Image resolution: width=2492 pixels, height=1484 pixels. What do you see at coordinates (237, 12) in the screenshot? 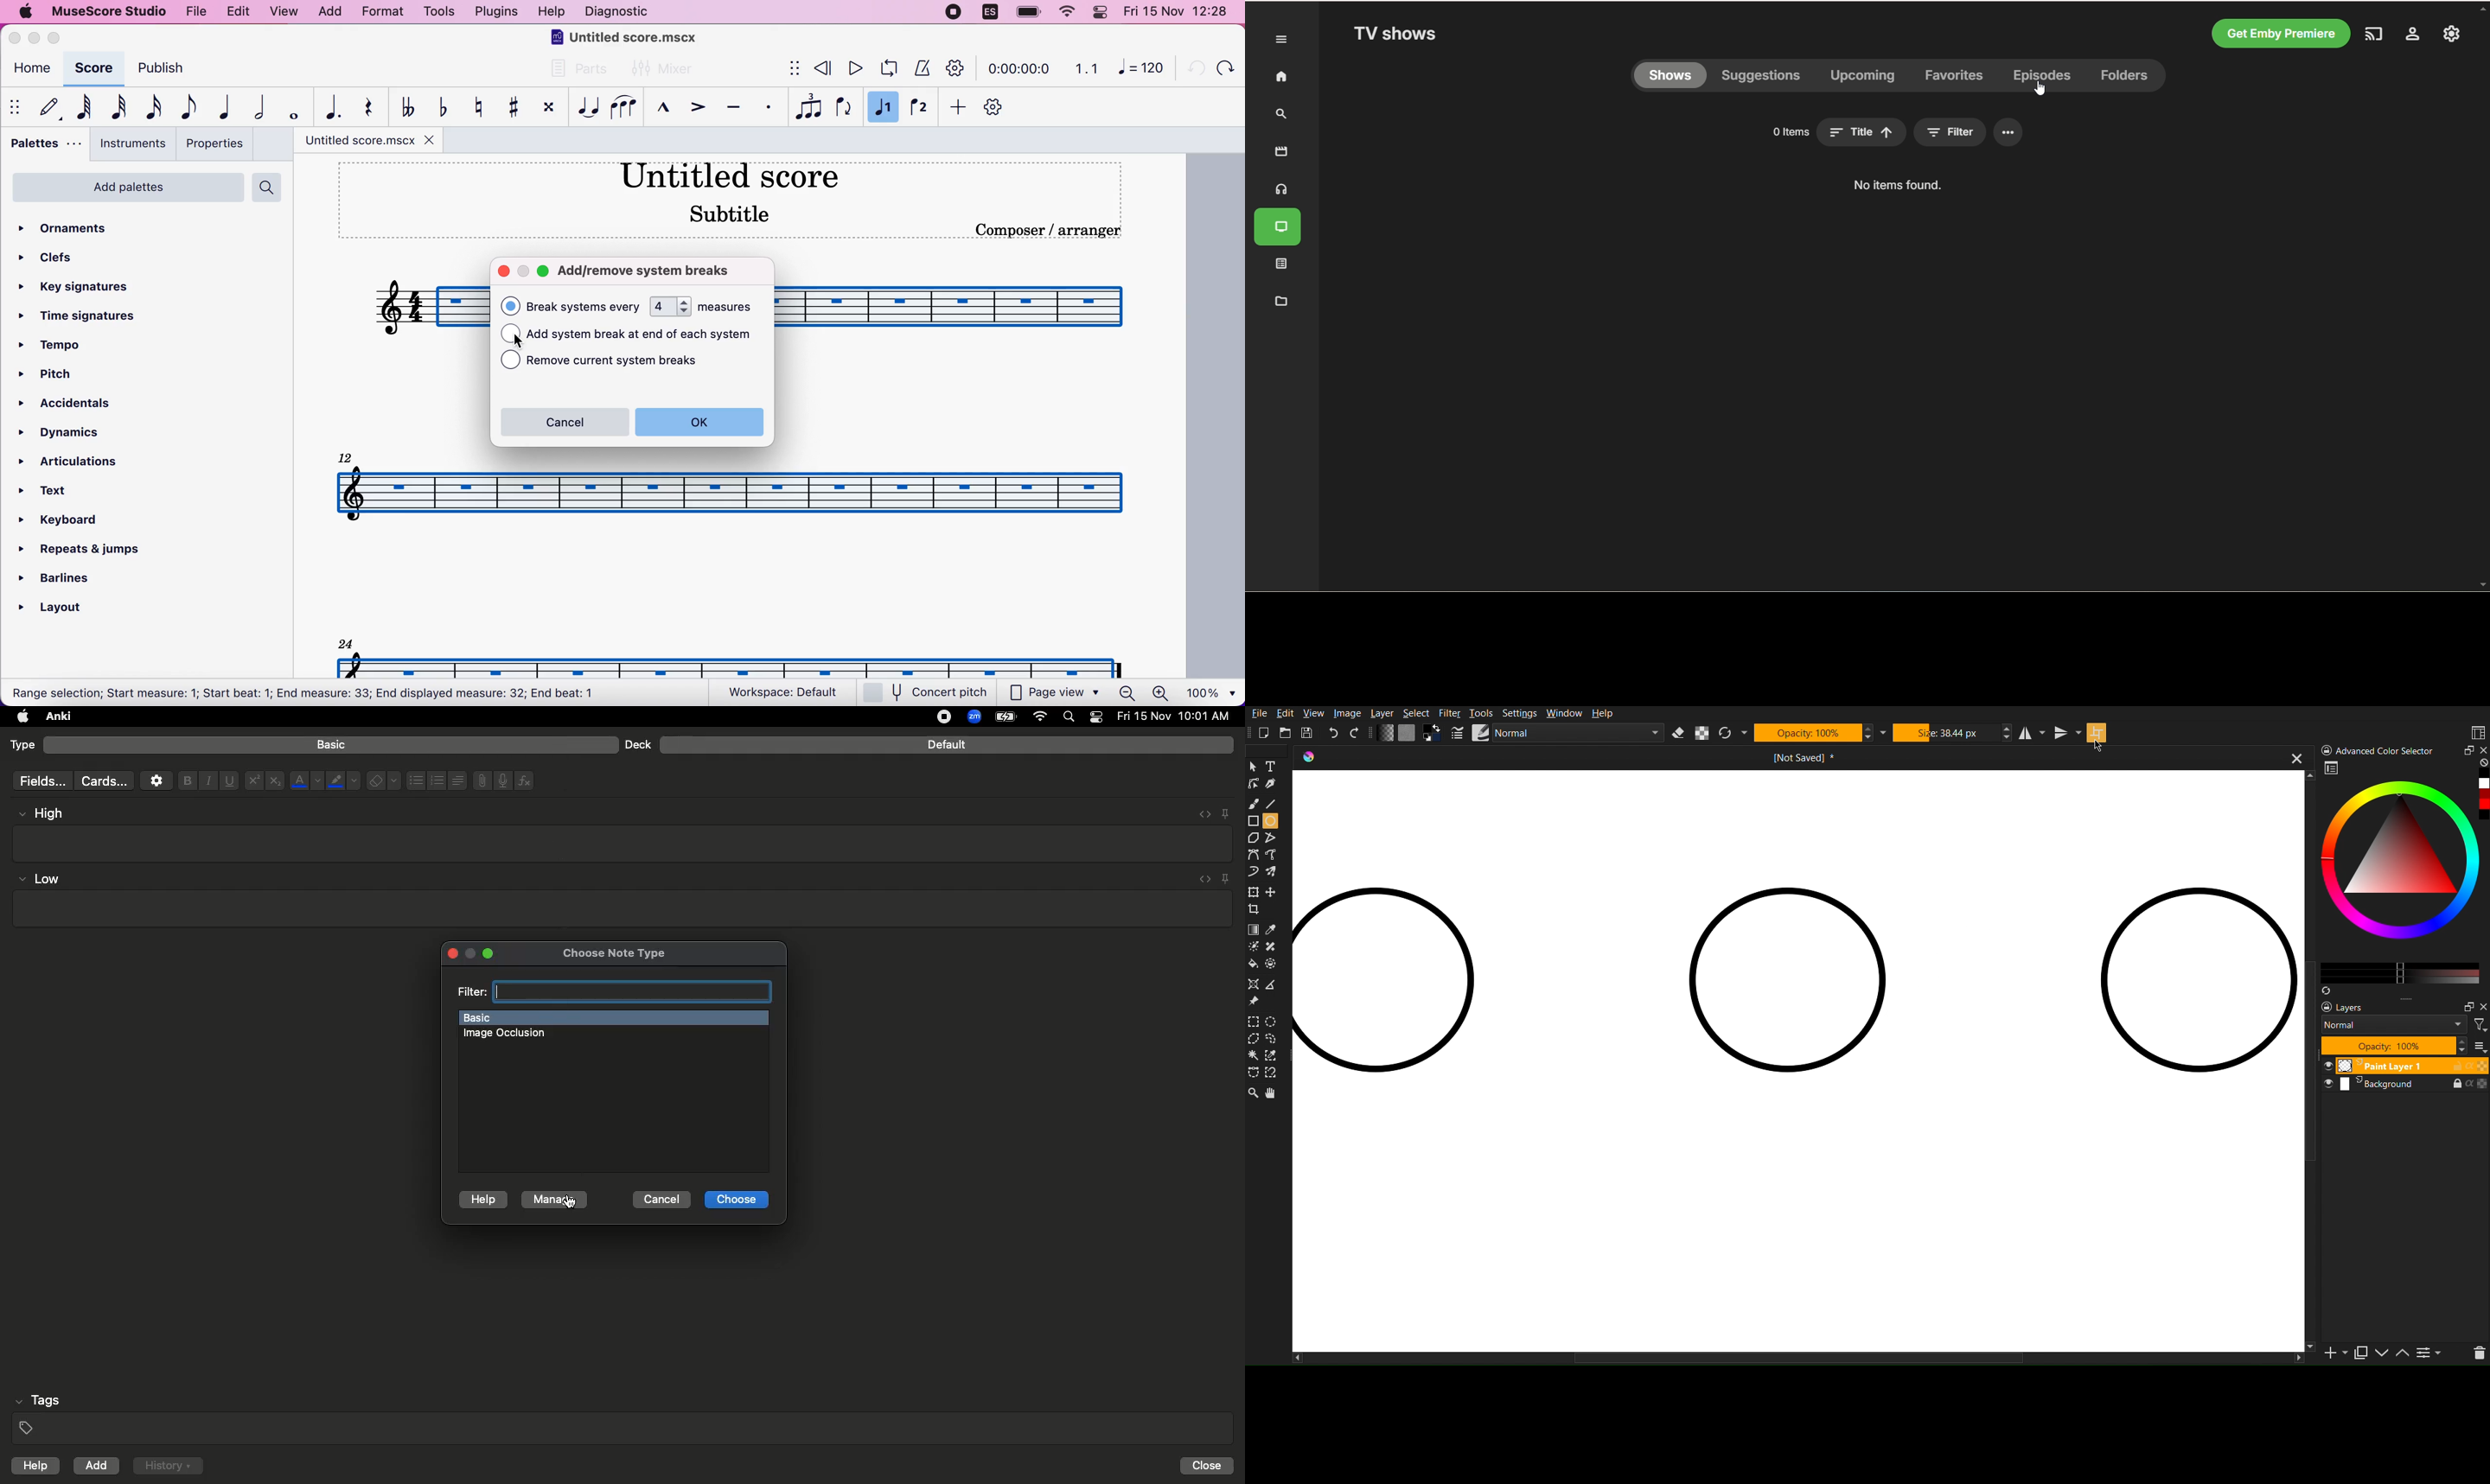
I see `edit` at bounding box center [237, 12].